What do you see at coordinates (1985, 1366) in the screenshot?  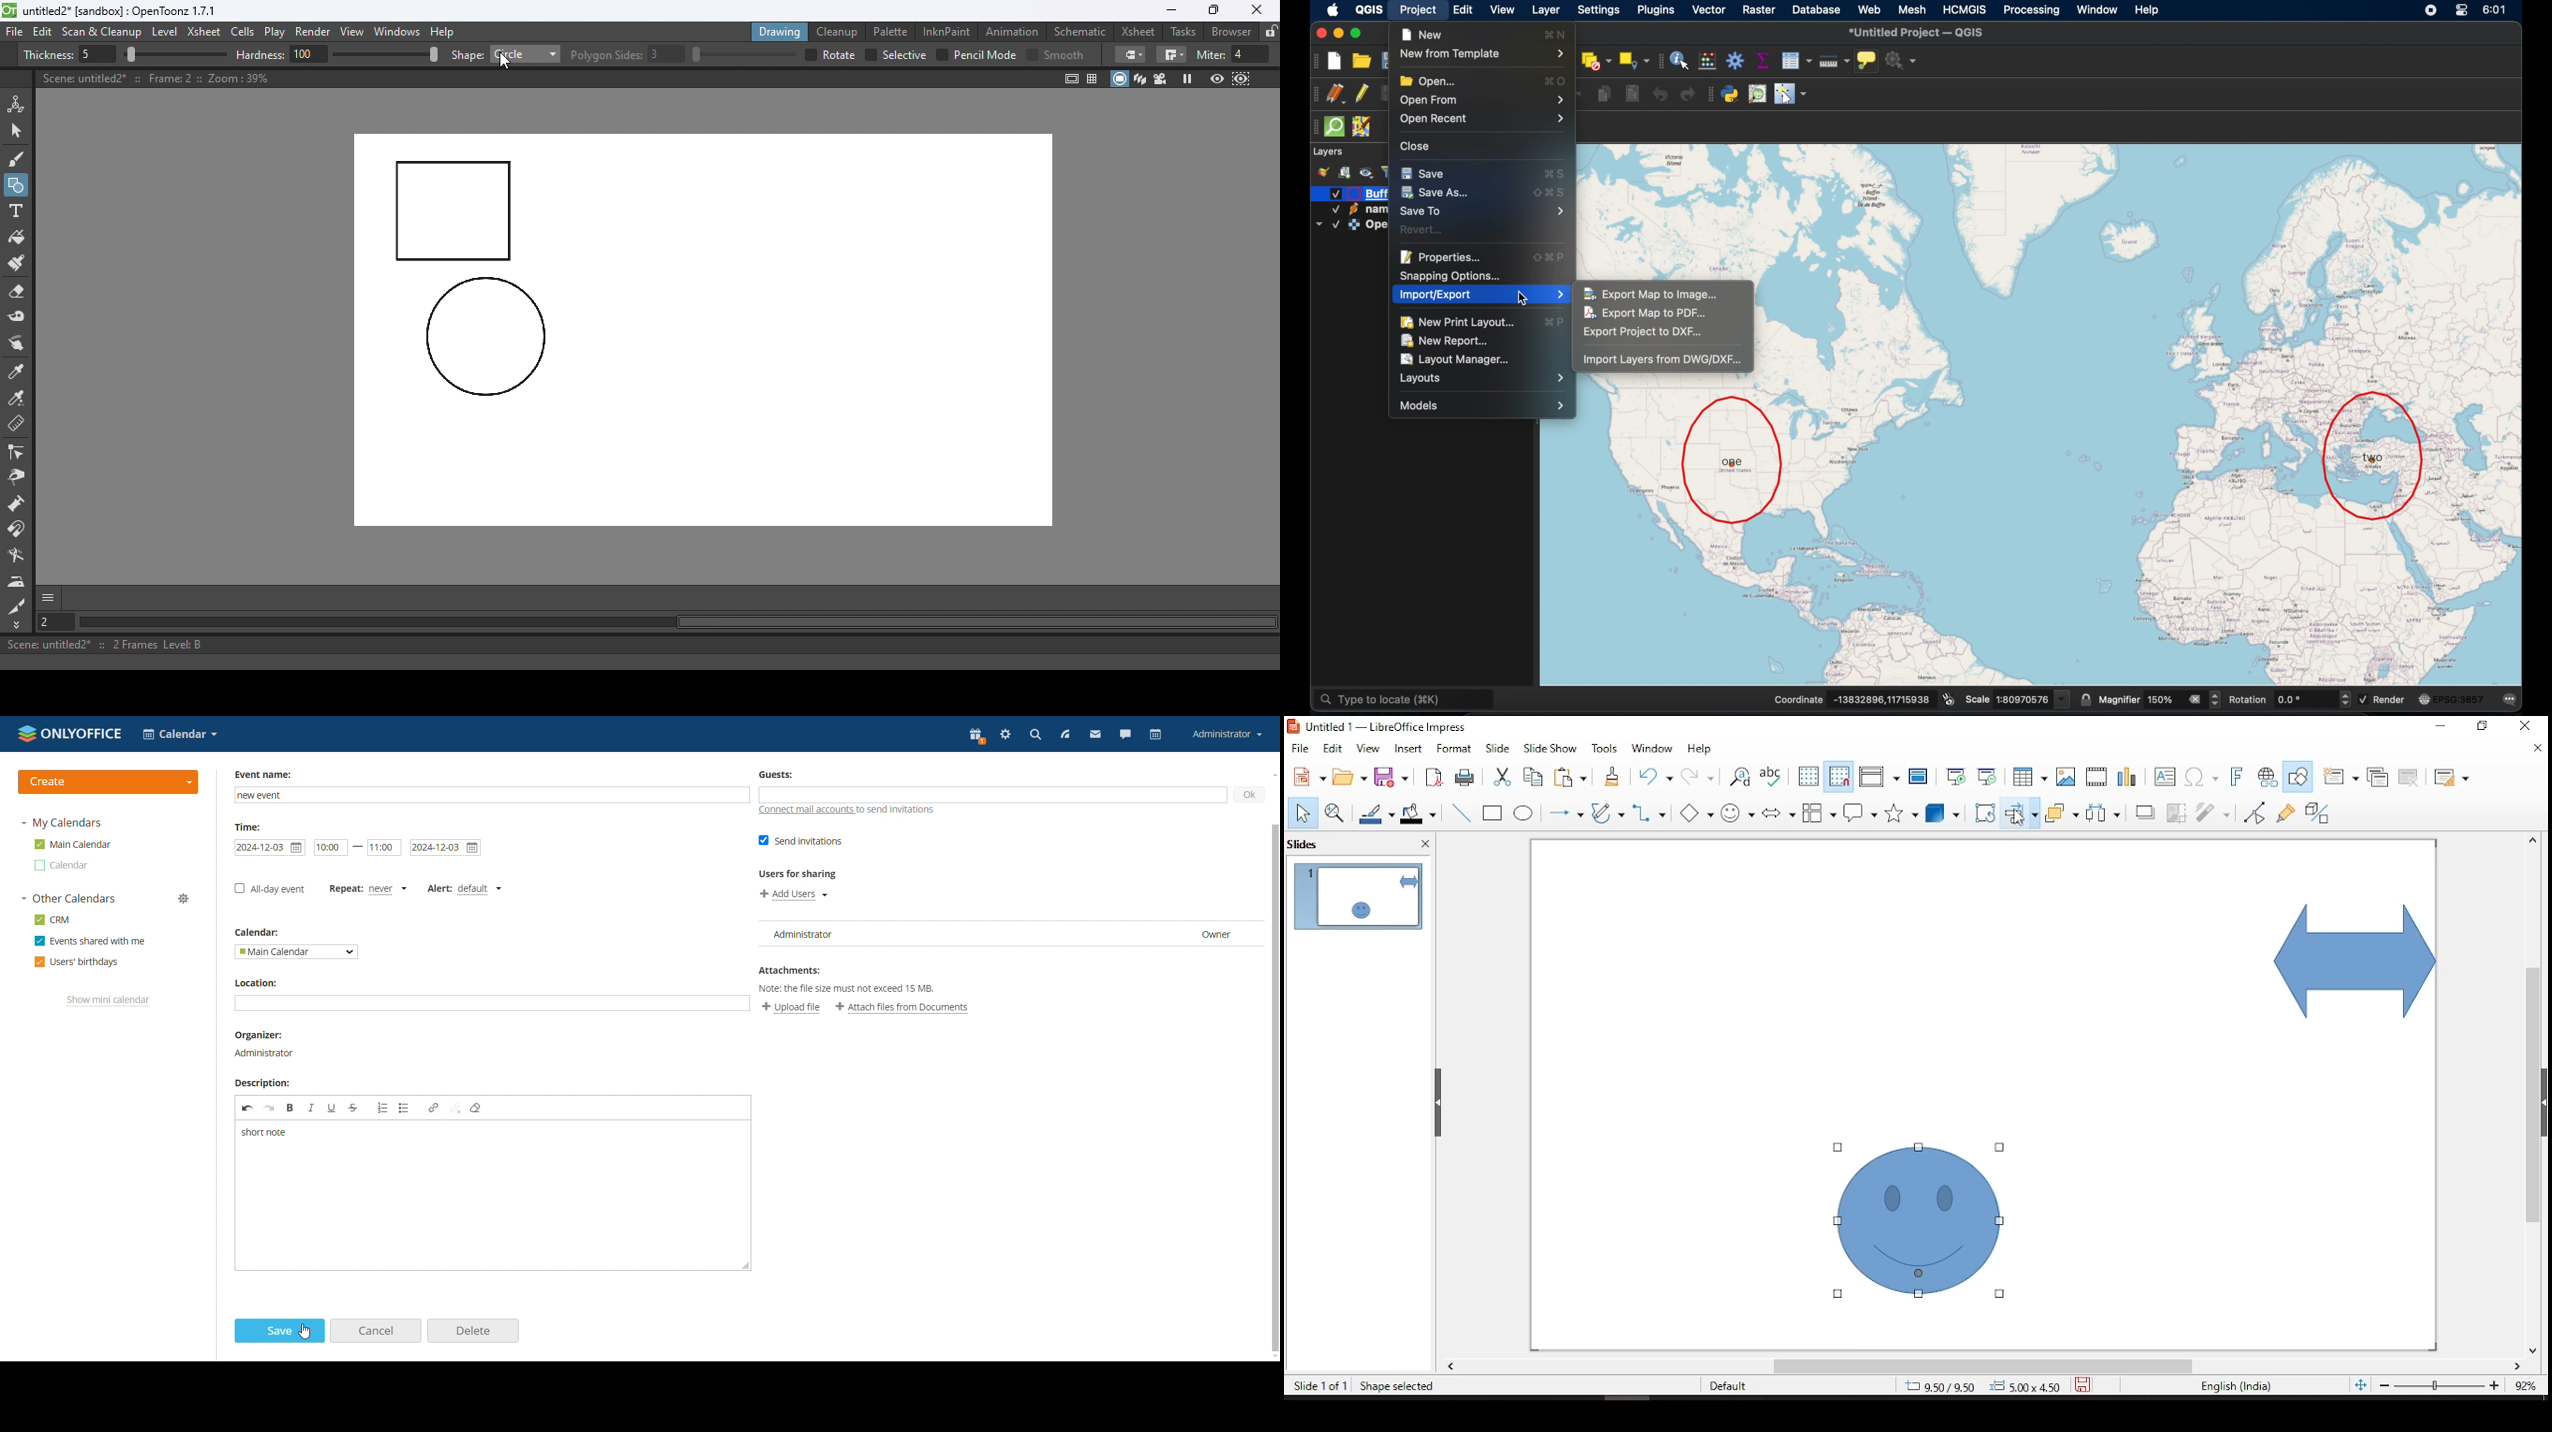 I see `scroll bar` at bounding box center [1985, 1366].